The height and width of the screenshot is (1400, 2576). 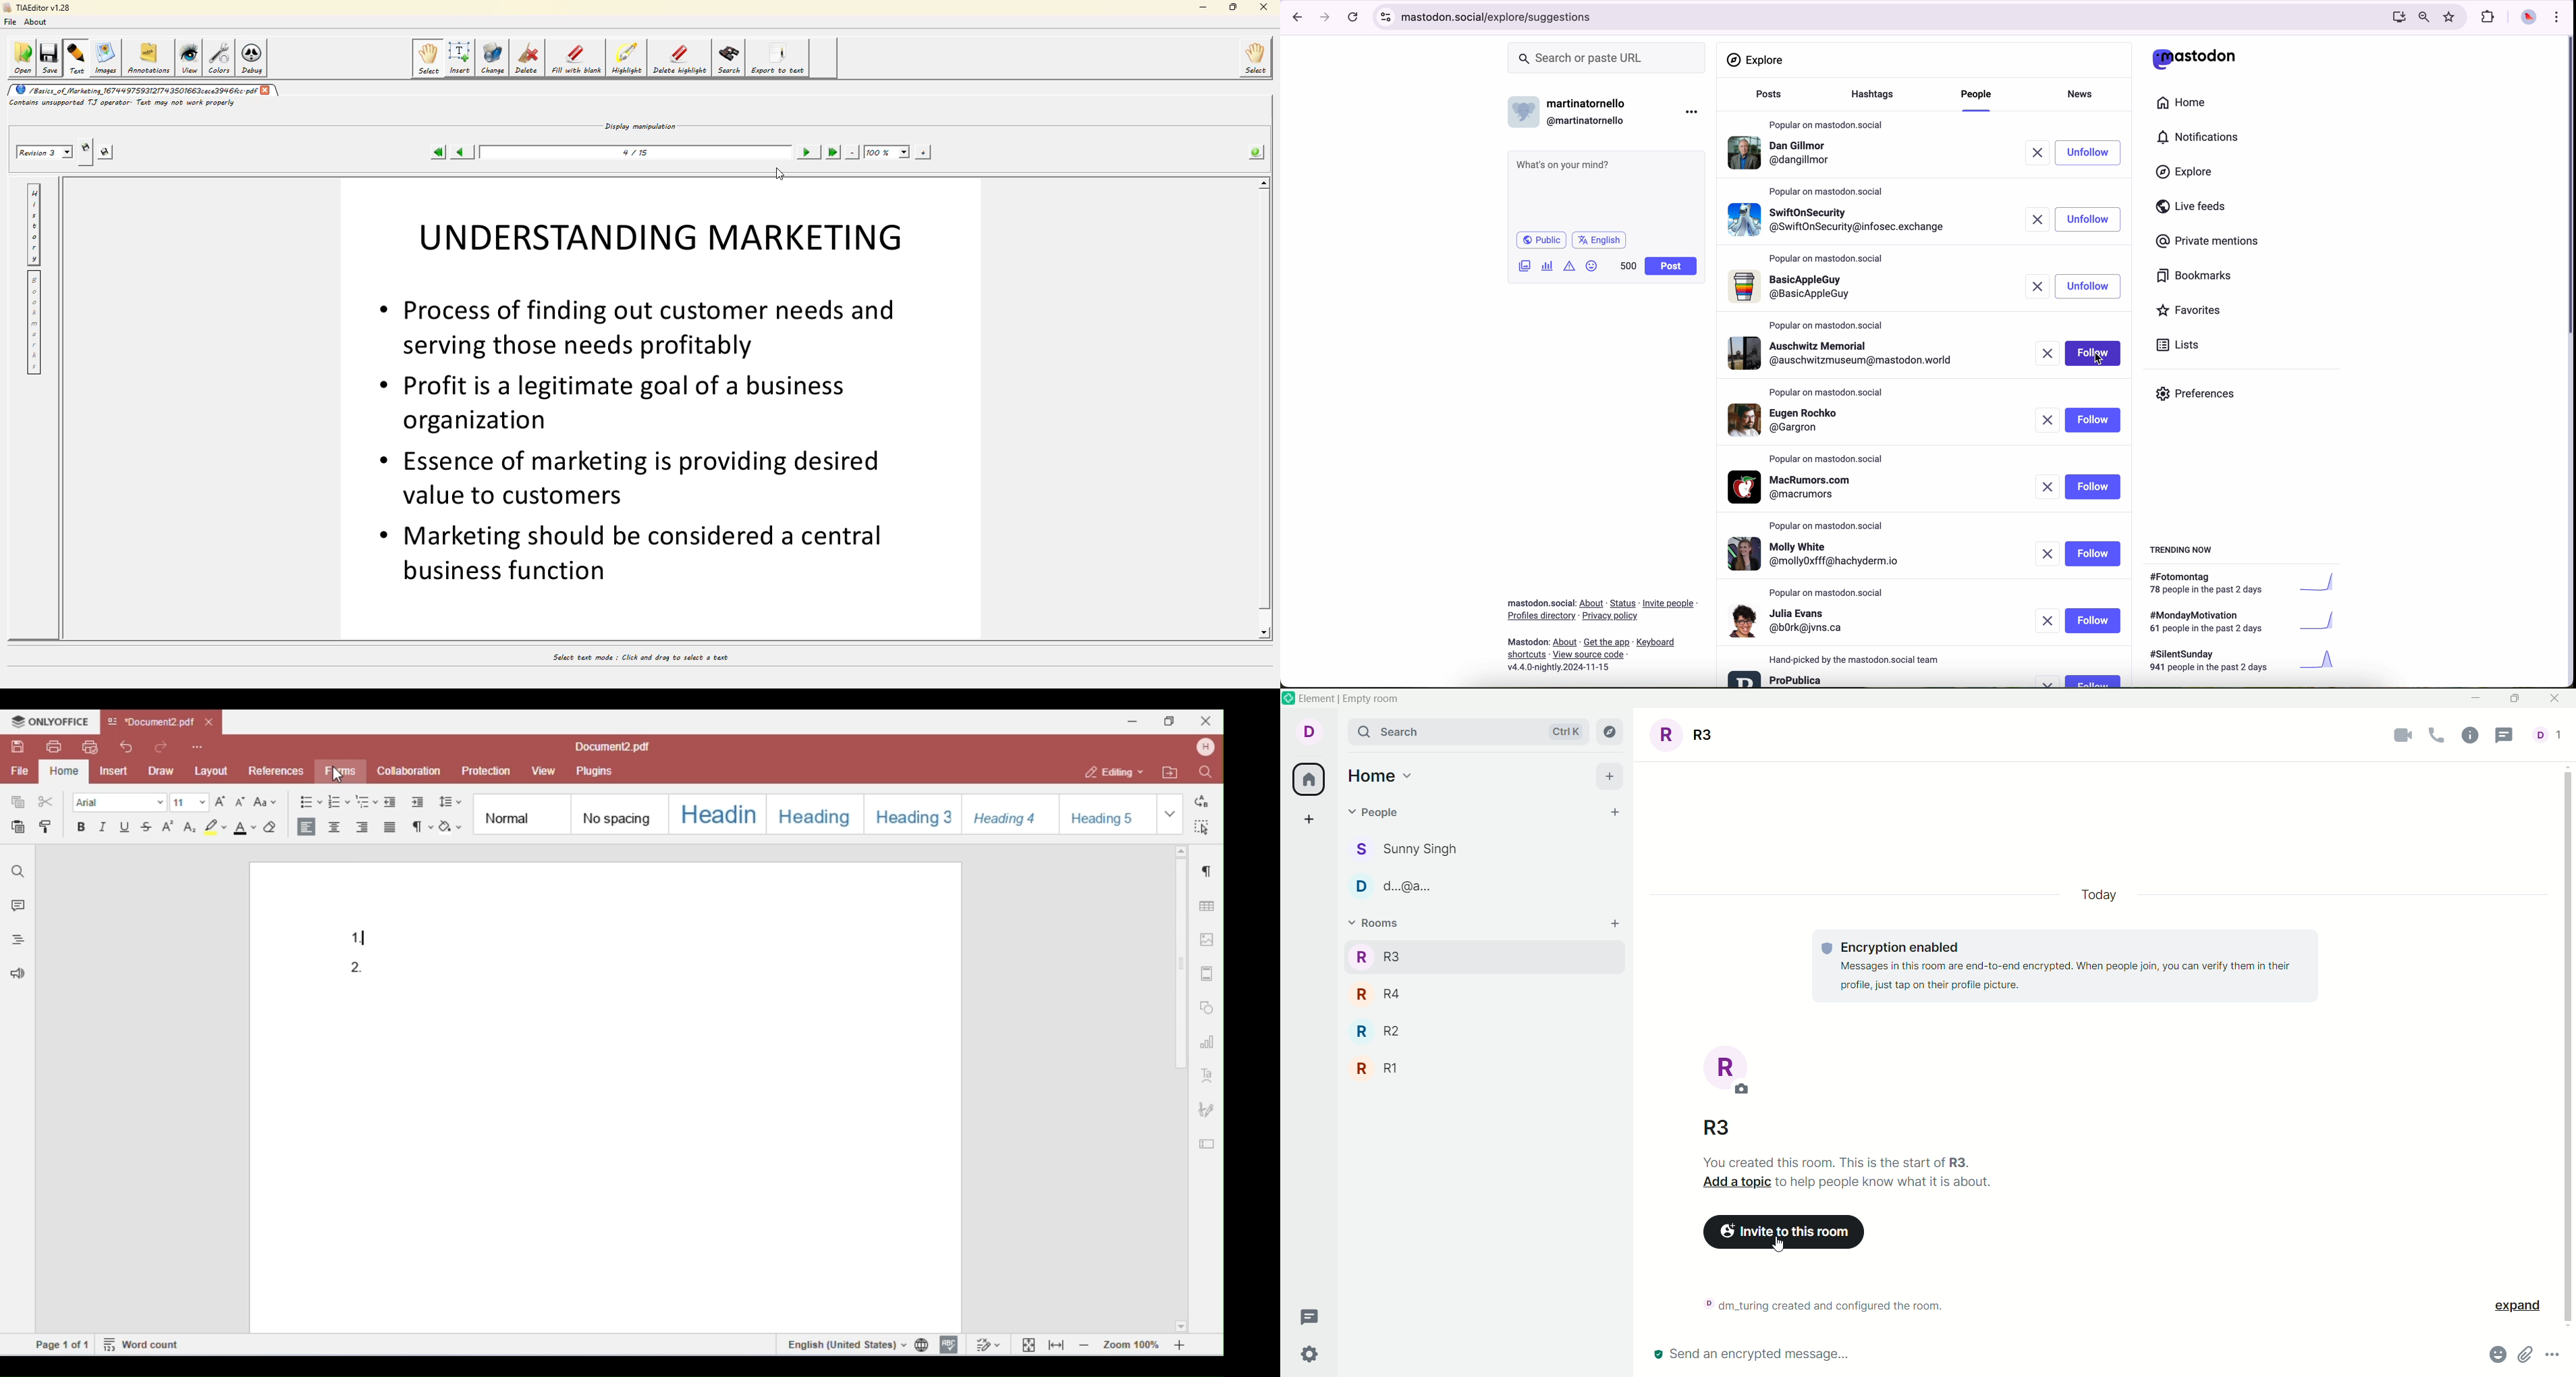 I want to click on preferences, so click(x=2203, y=398).